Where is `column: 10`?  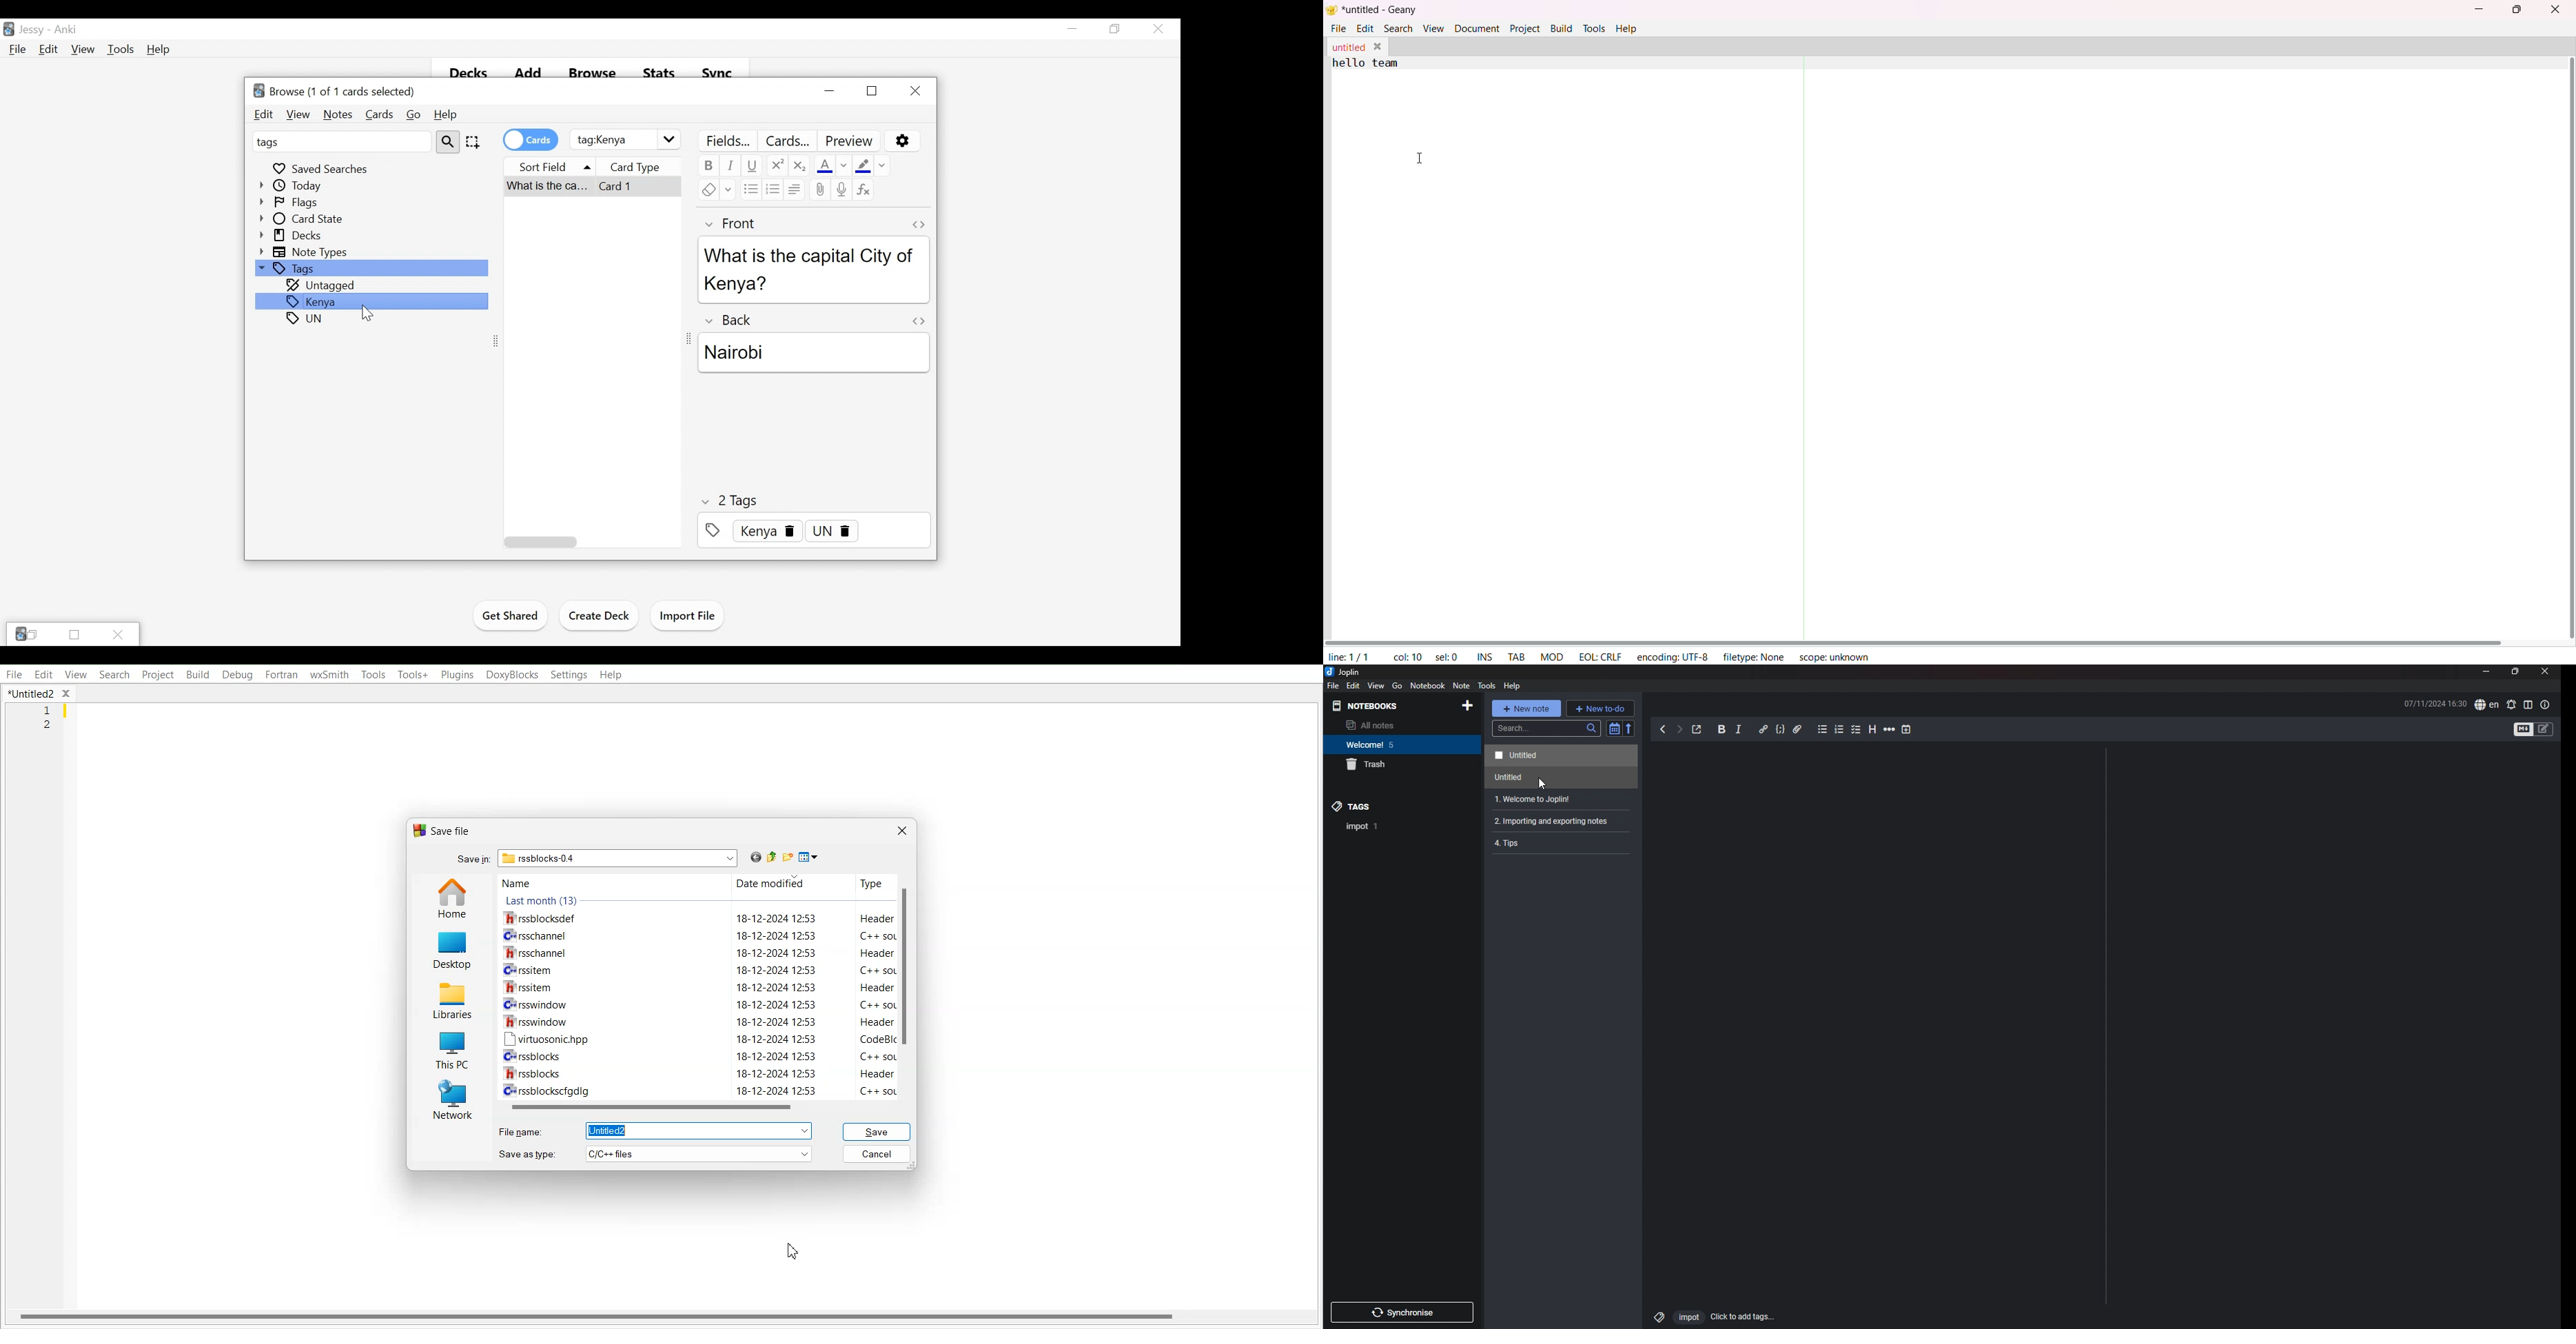 column: 10 is located at coordinates (1407, 656).